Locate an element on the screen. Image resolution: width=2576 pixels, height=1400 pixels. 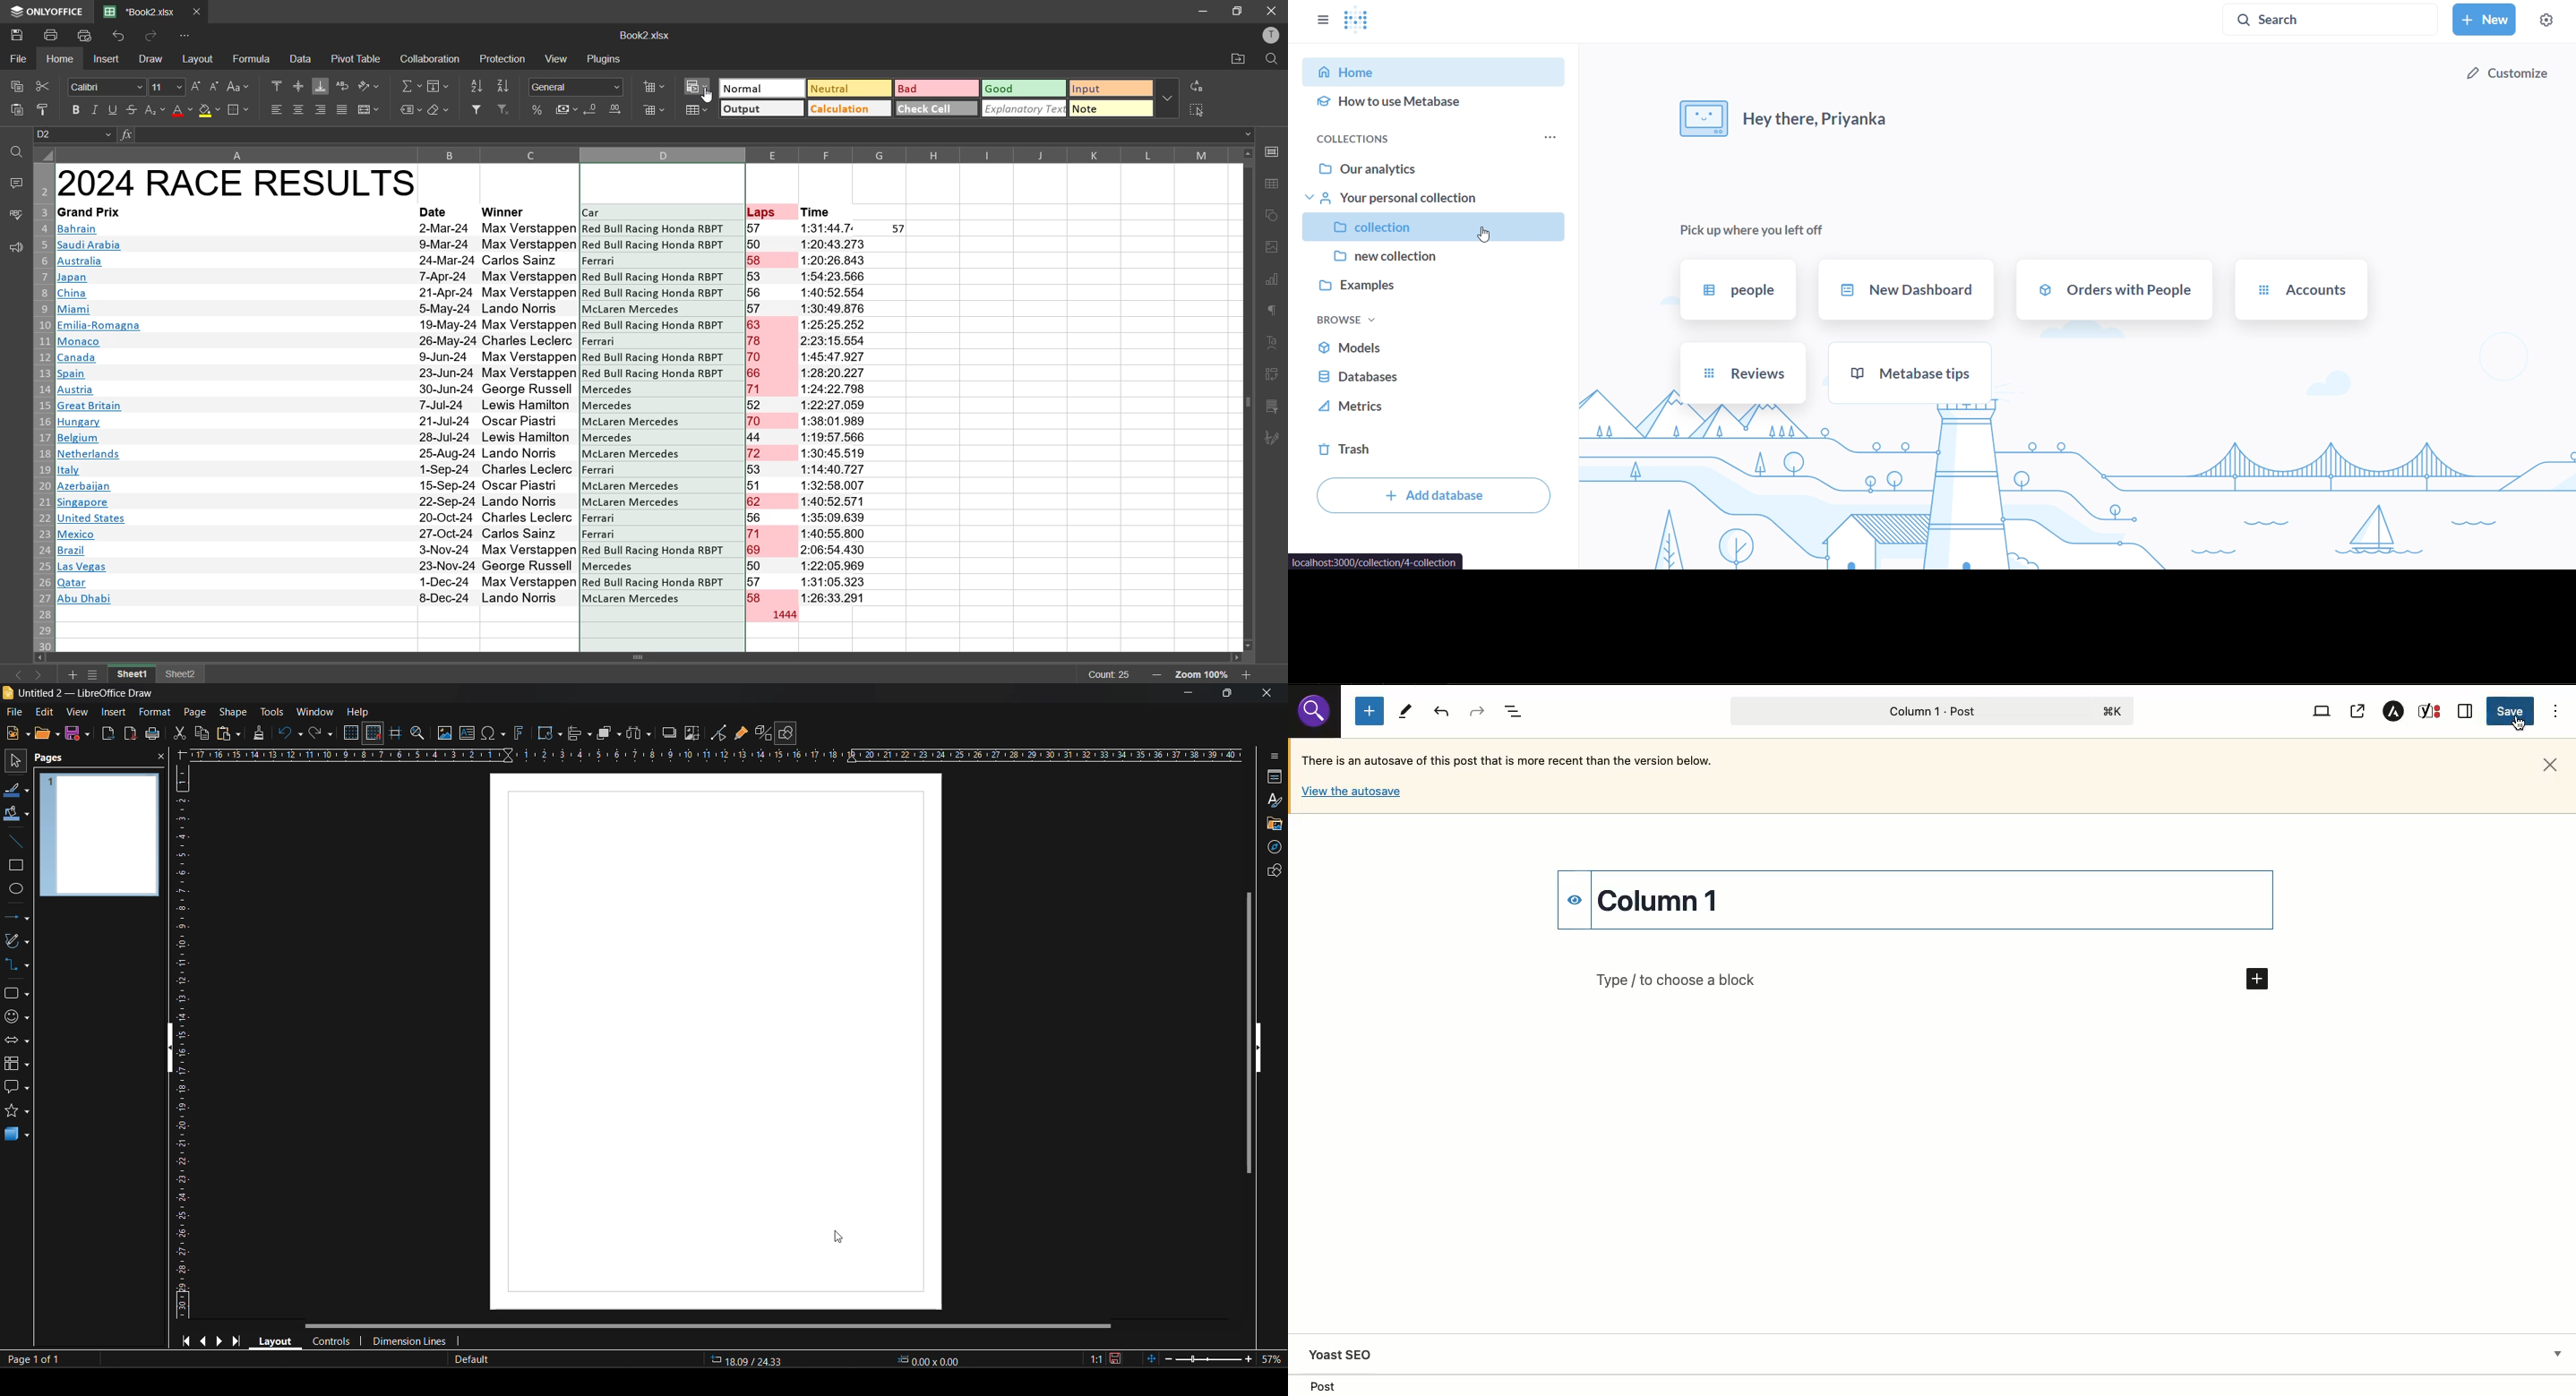
open location is located at coordinates (1235, 62).